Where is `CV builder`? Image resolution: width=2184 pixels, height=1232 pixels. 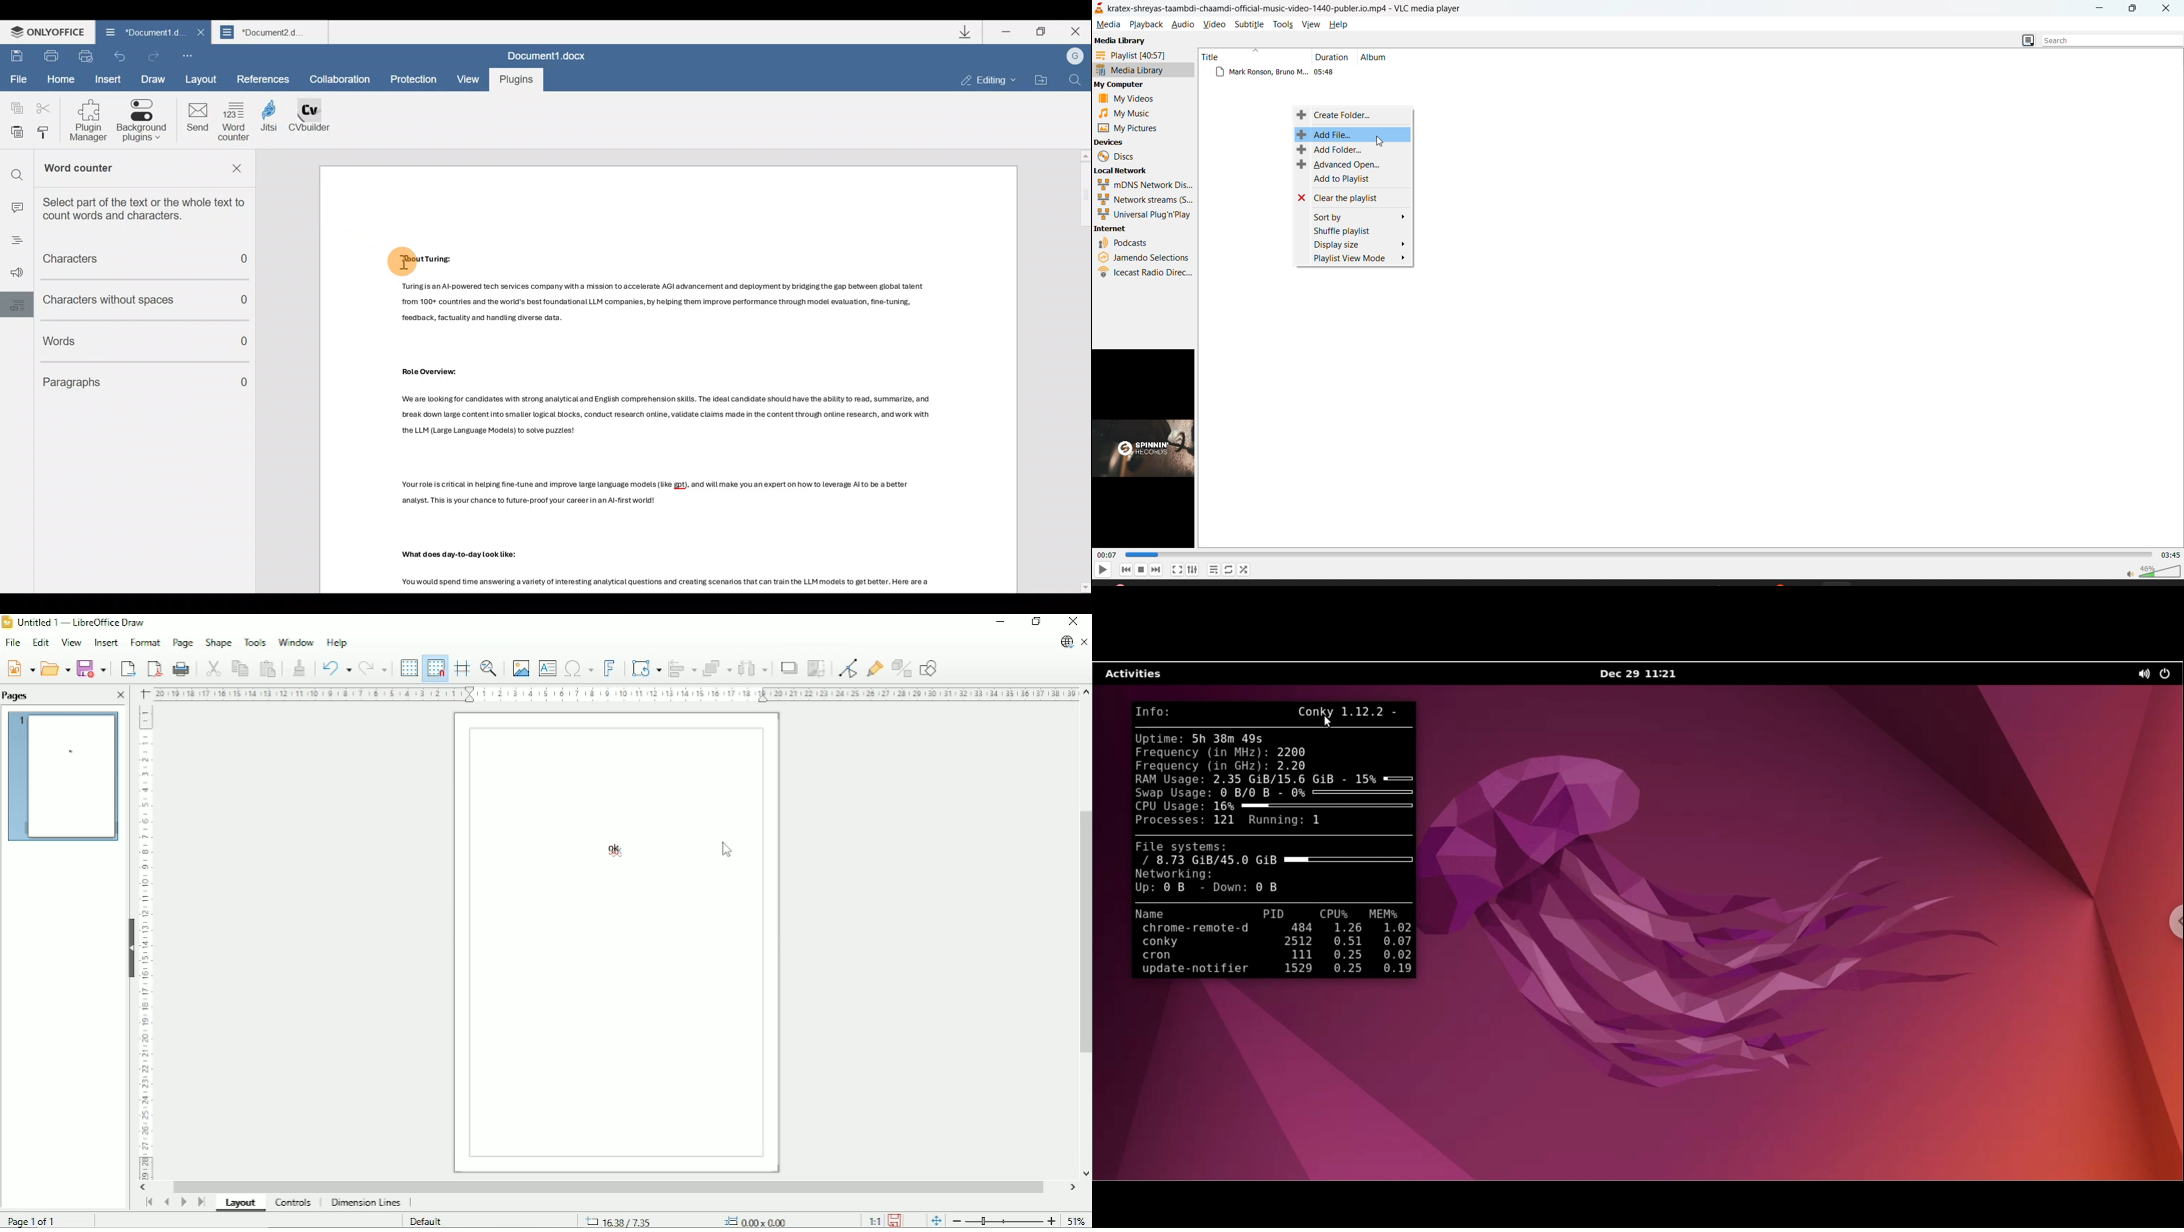
CV builder is located at coordinates (316, 122).